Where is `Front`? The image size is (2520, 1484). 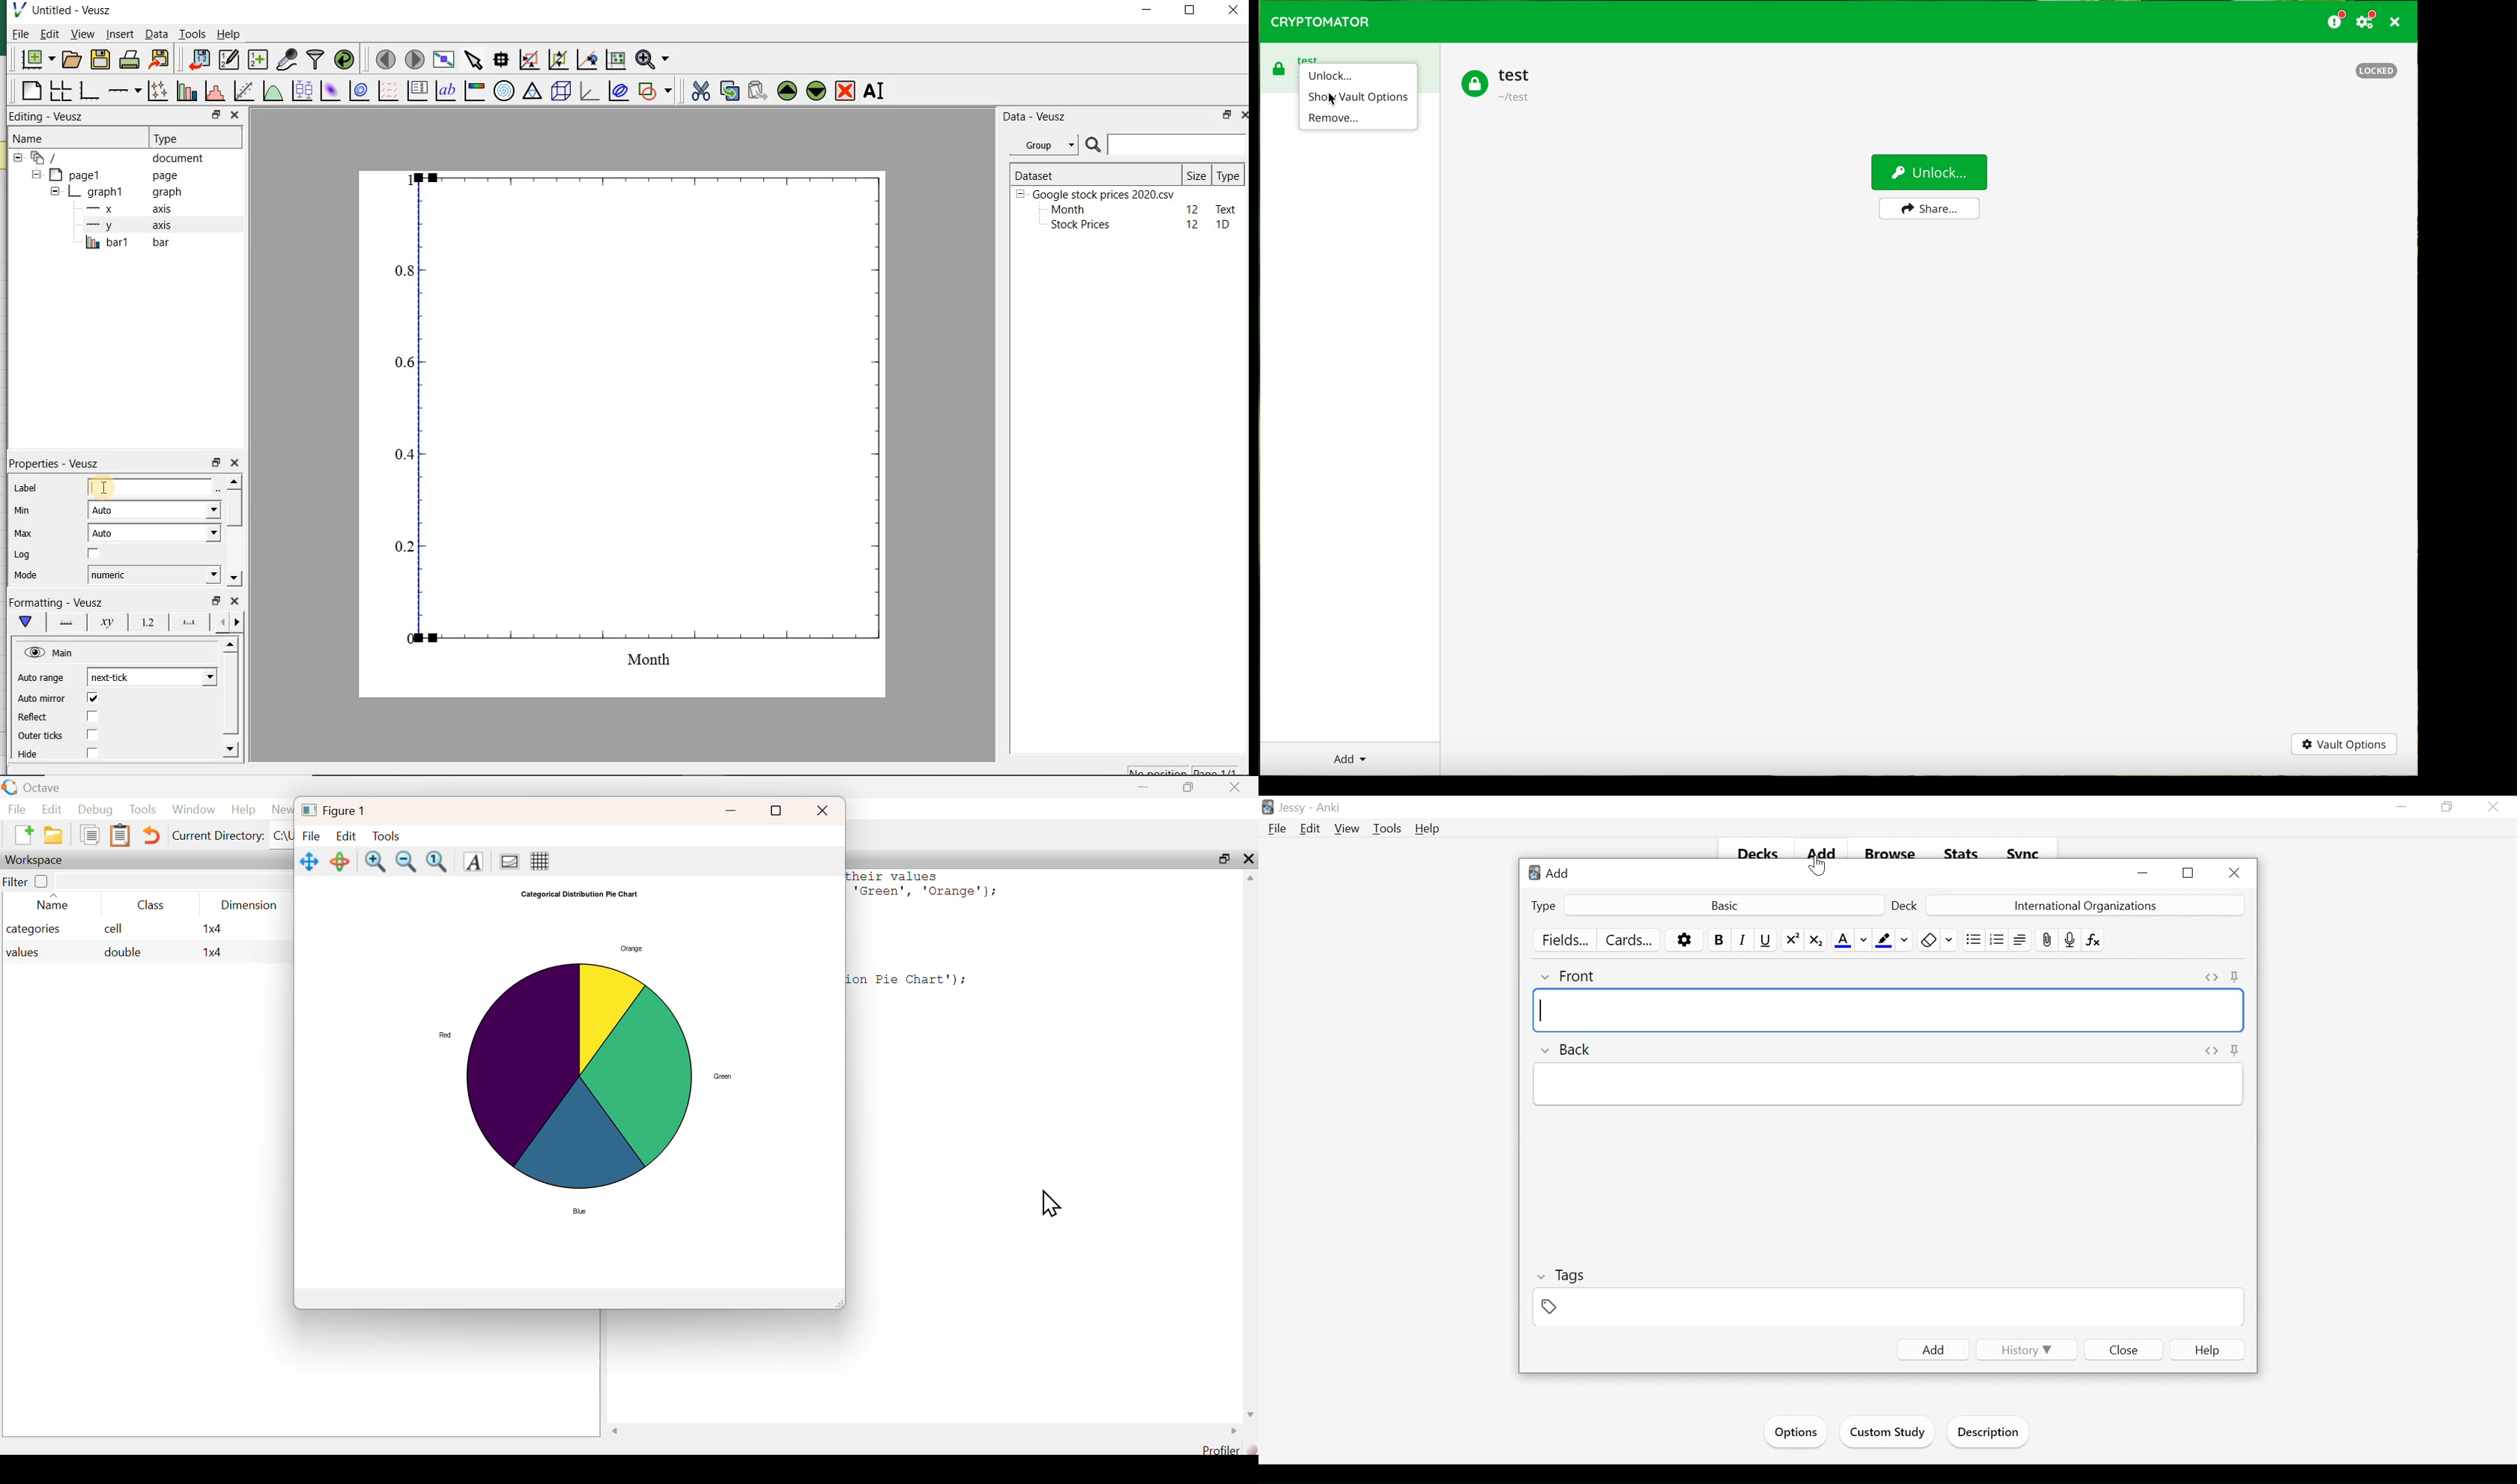
Front is located at coordinates (1570, 975).